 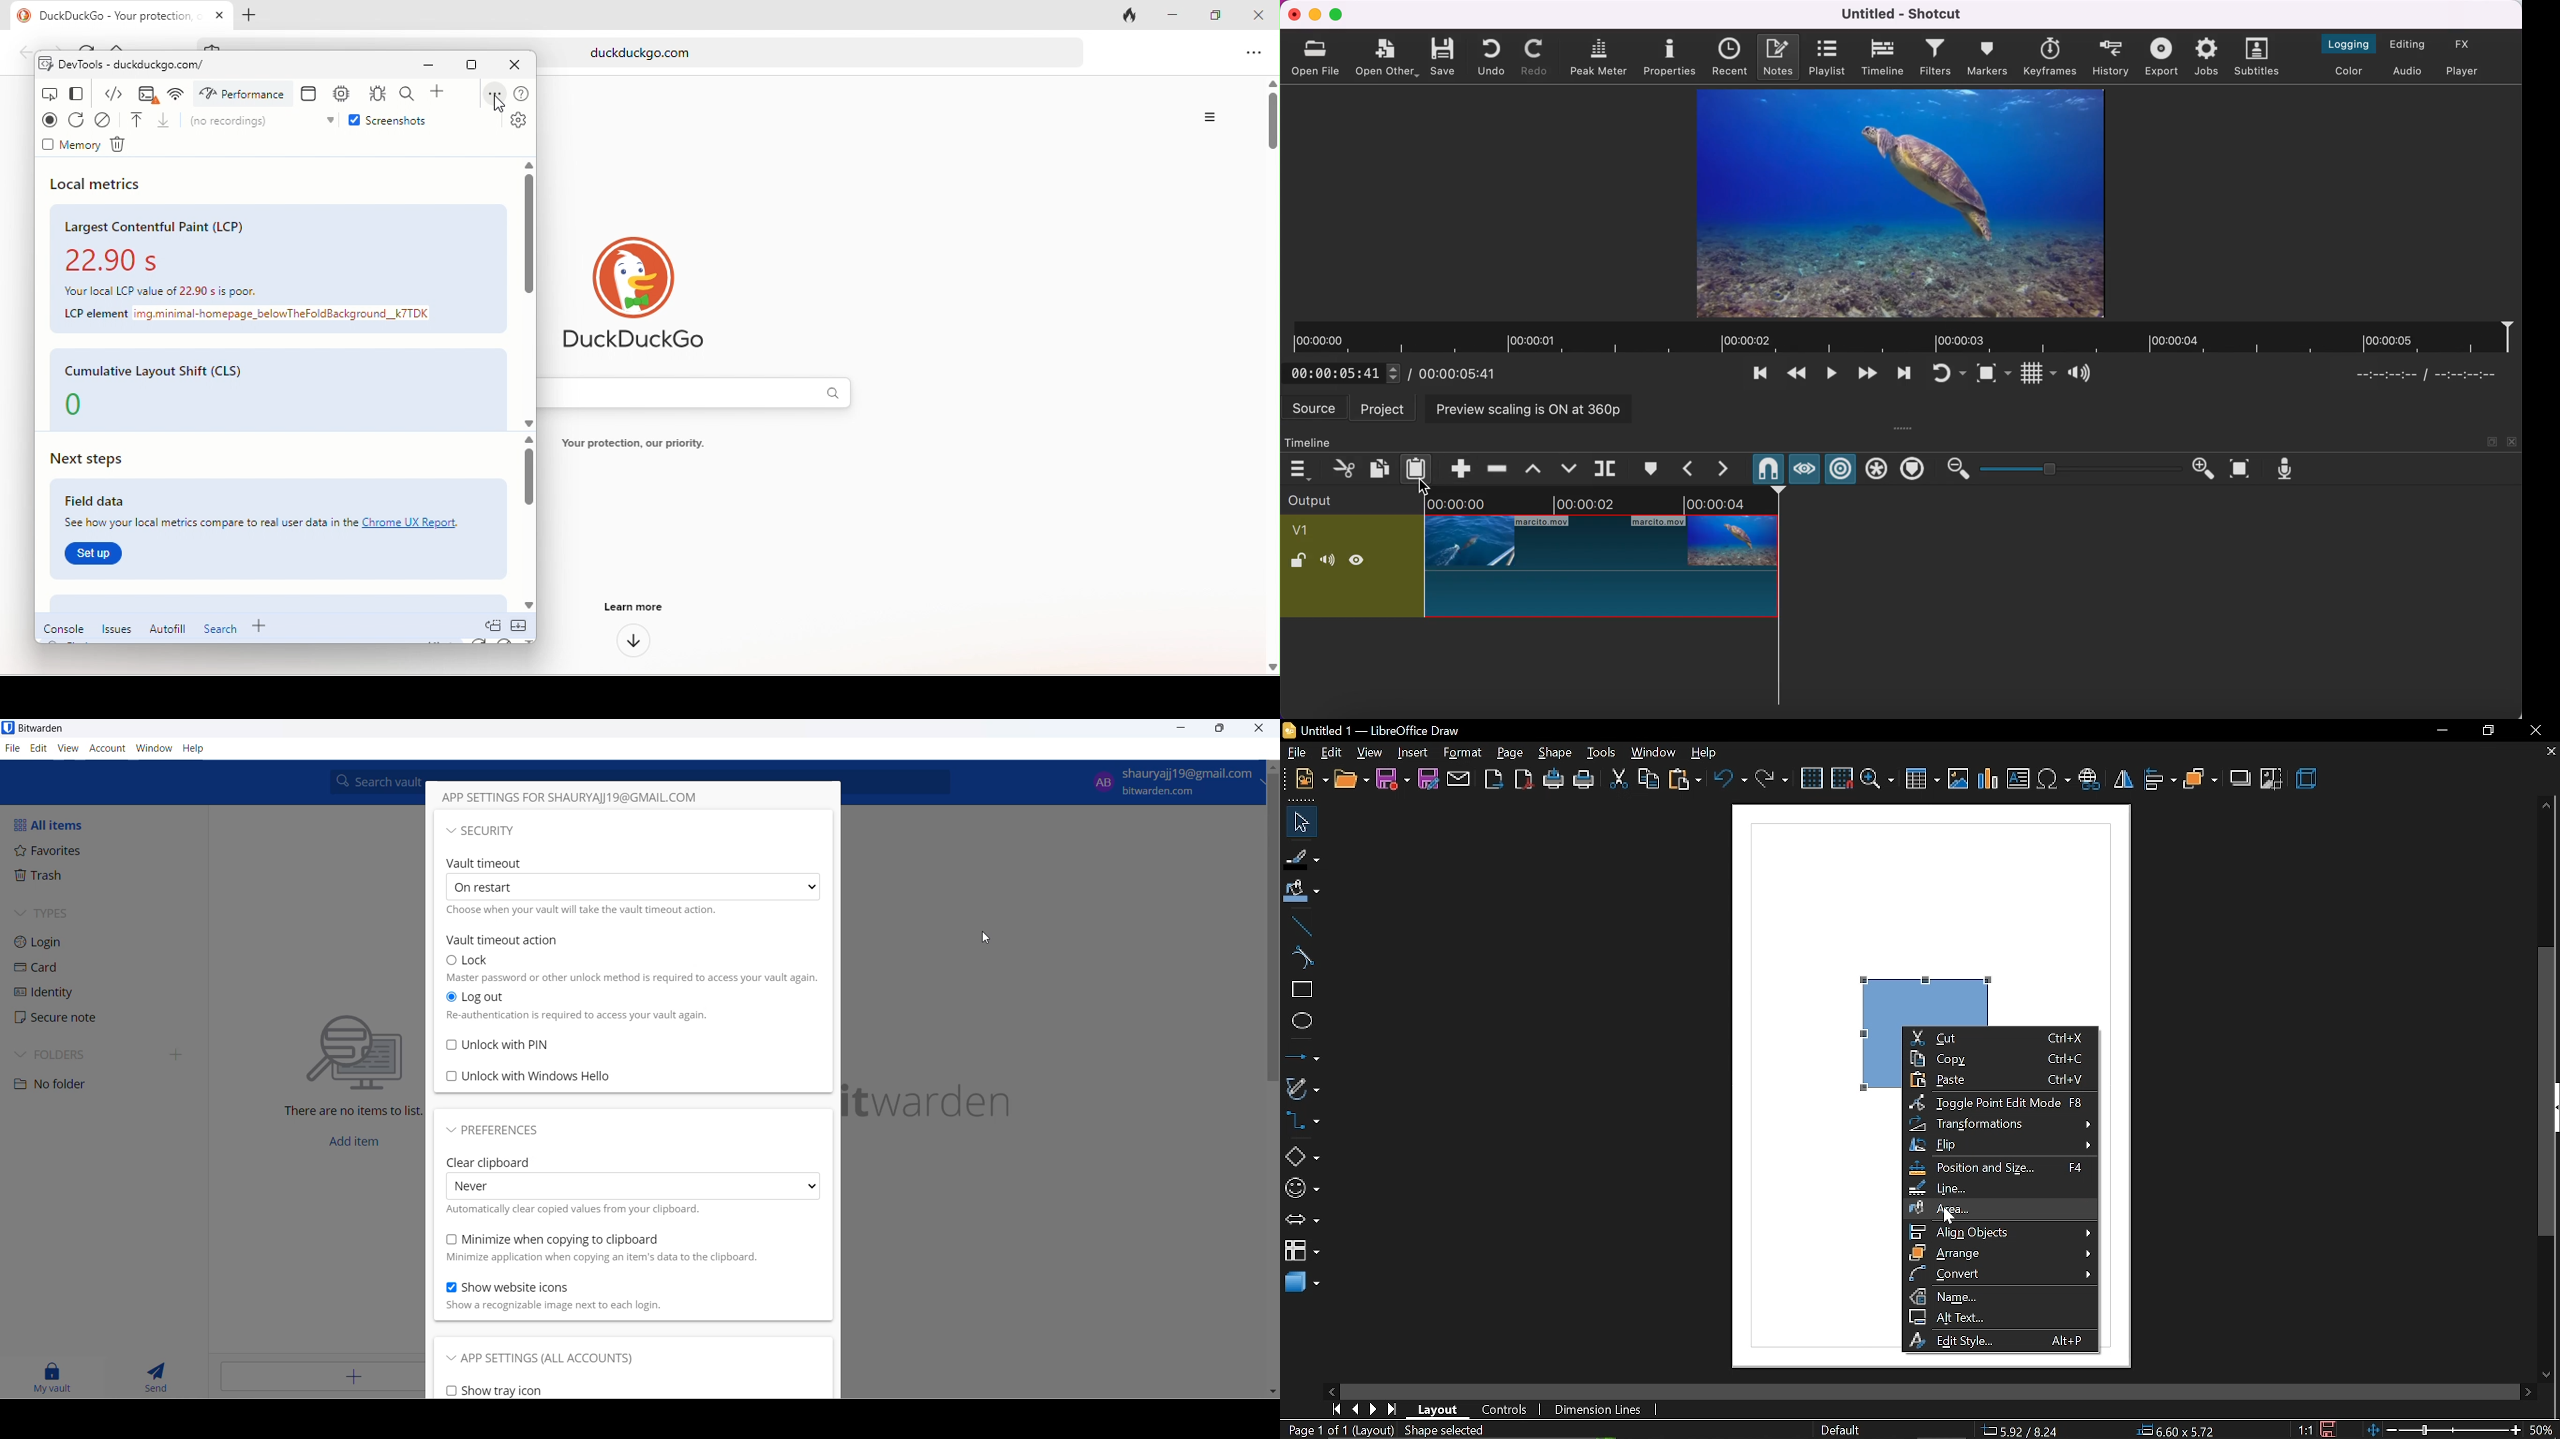 What do you see at coordinates (2272, 778) in the screenshot?
I see `crop` at bounding box center [2272, 778].